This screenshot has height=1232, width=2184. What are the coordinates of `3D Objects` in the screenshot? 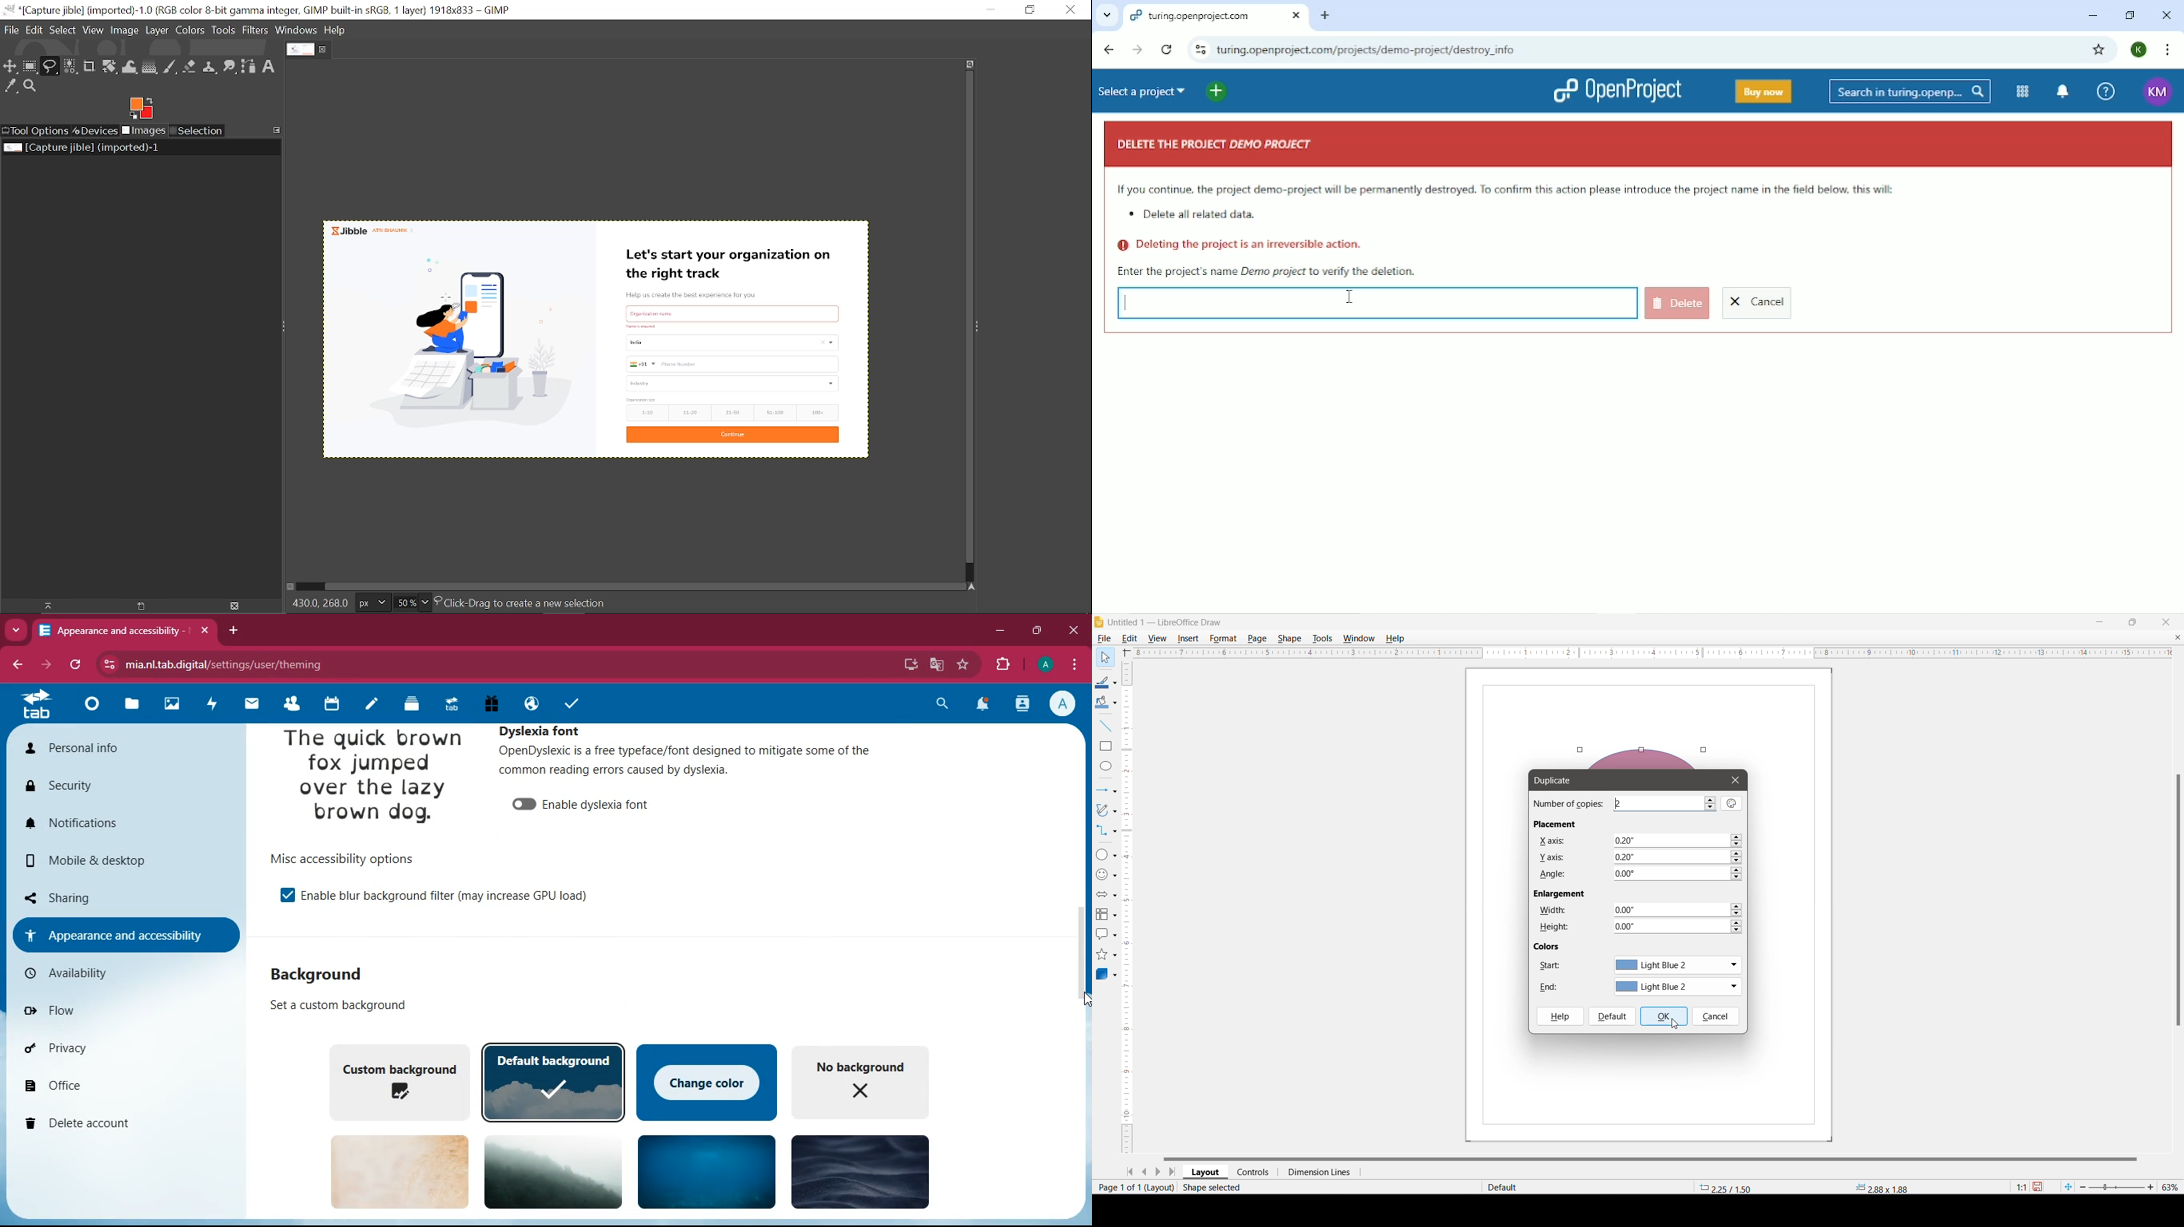 It's located at (1107, 975).